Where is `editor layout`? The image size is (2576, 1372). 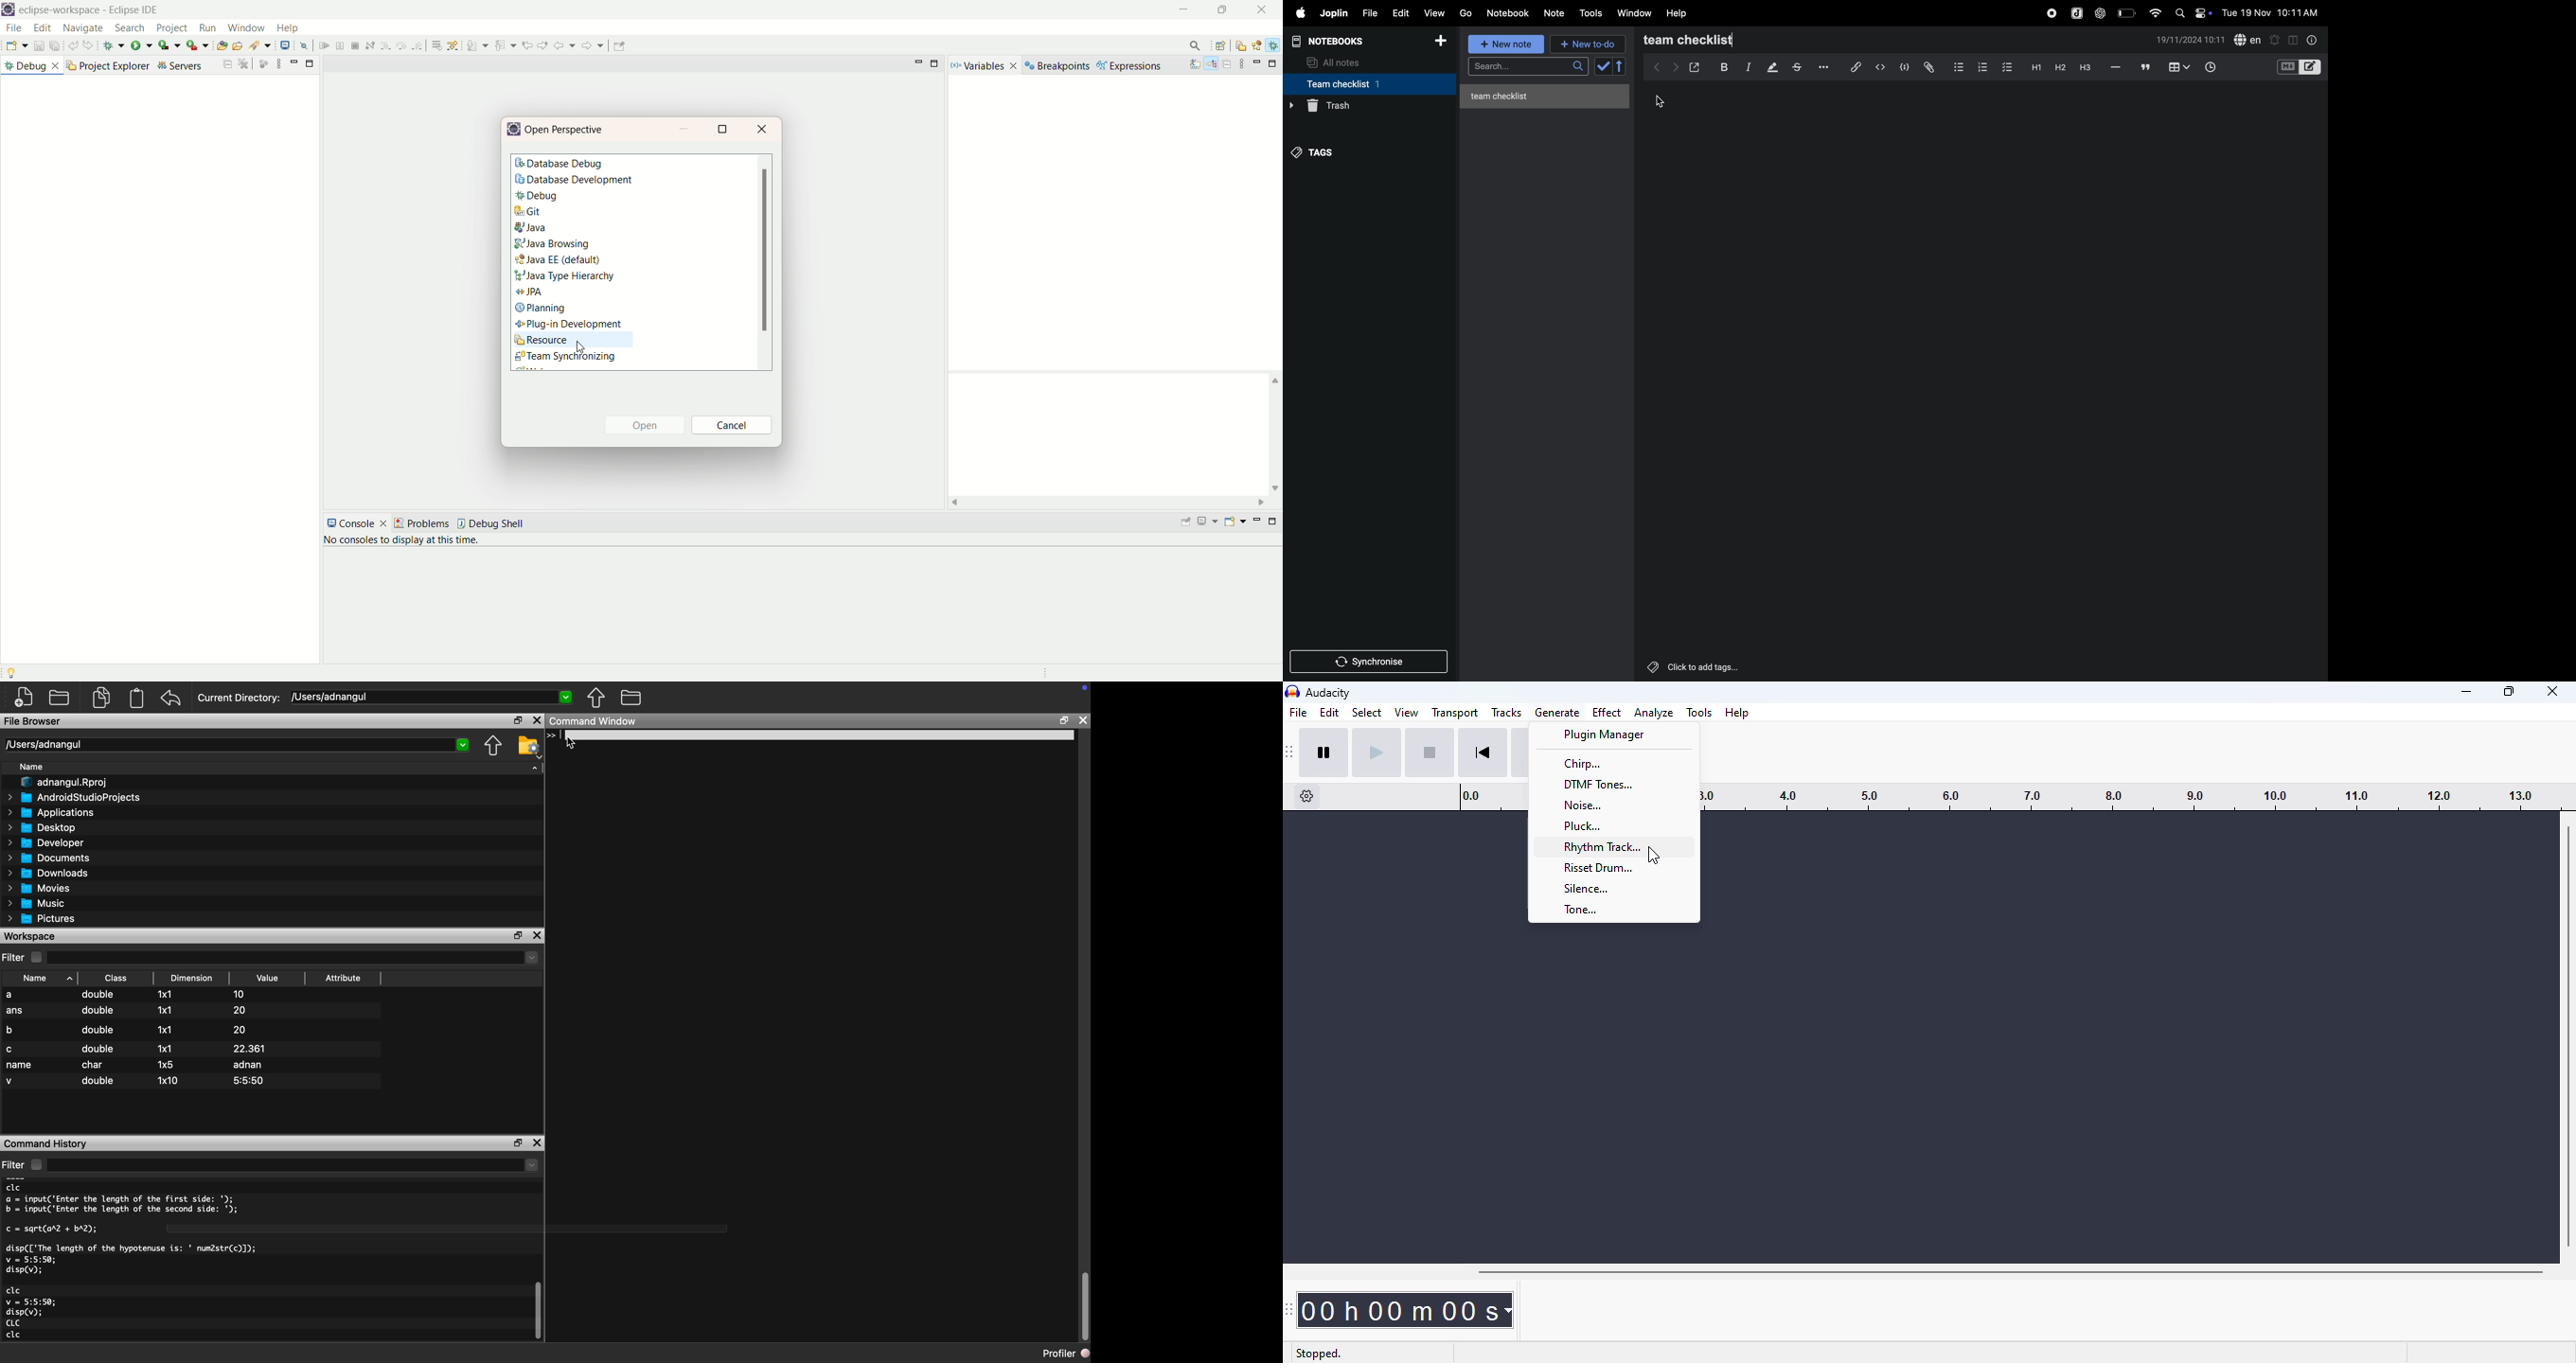 editor layout is located at coordinates (2311, 66).